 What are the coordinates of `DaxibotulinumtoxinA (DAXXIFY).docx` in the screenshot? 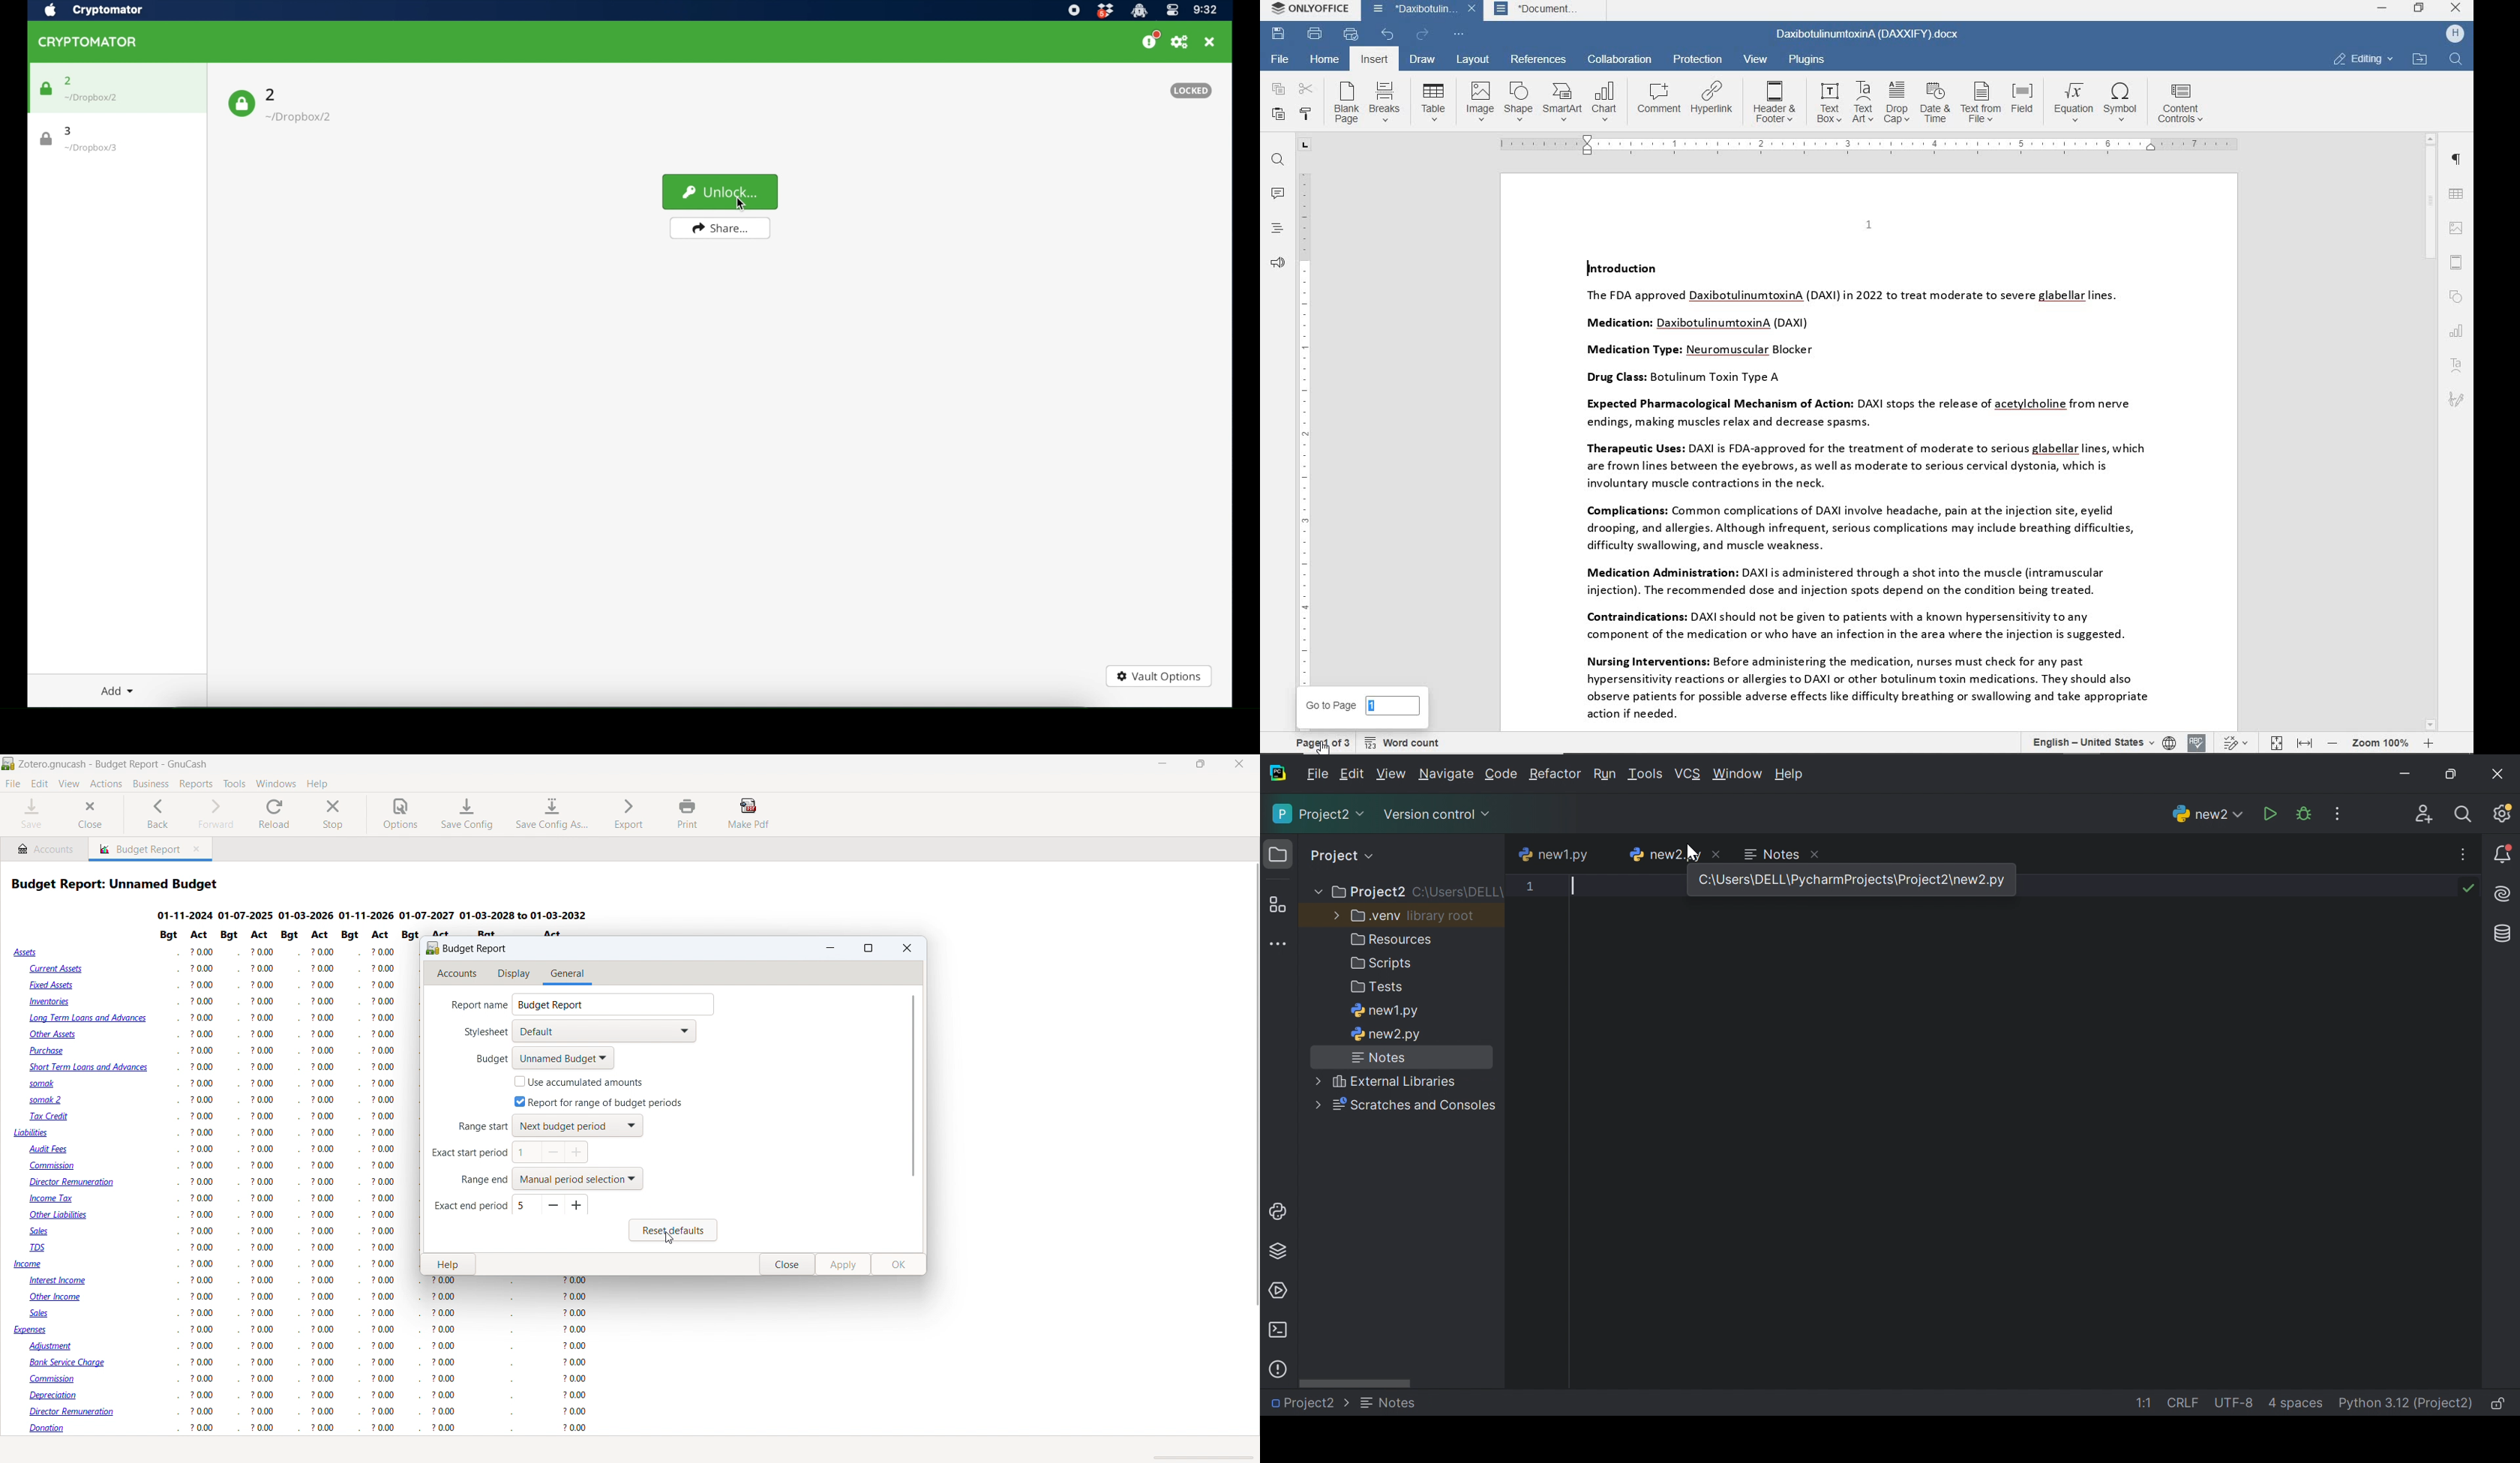 It's located at (1869, 35).